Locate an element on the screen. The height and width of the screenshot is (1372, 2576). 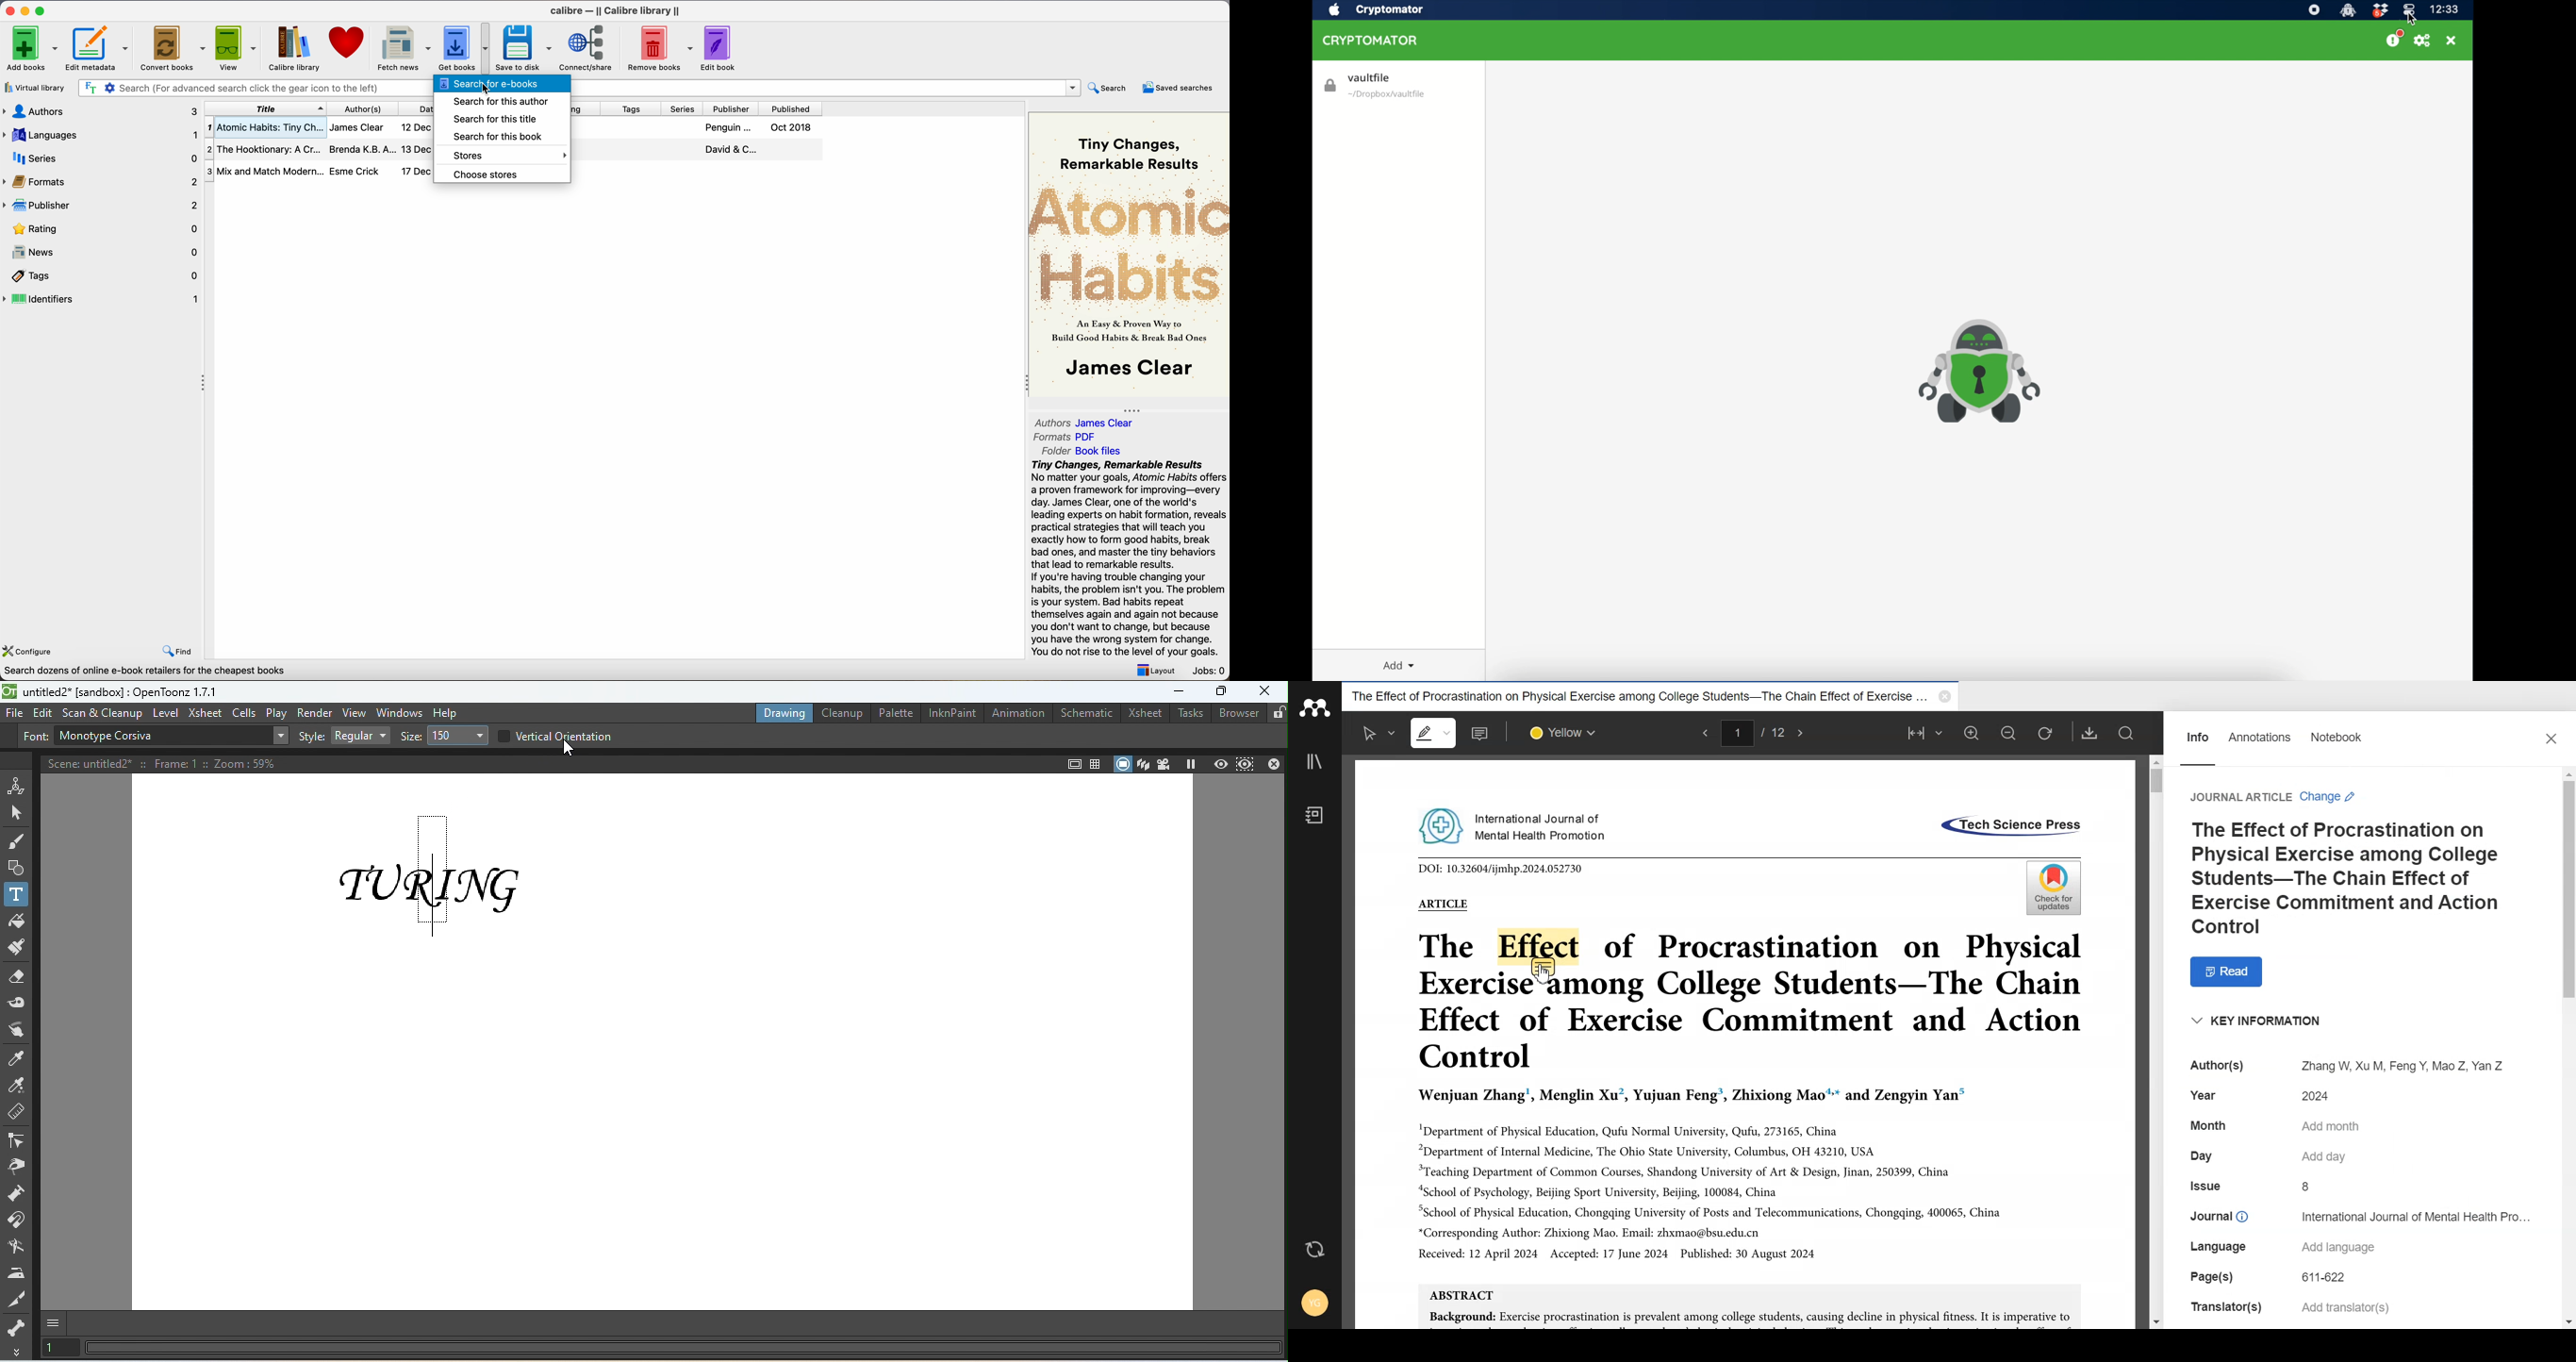
David $ C... is located at coordinates (731, 149).